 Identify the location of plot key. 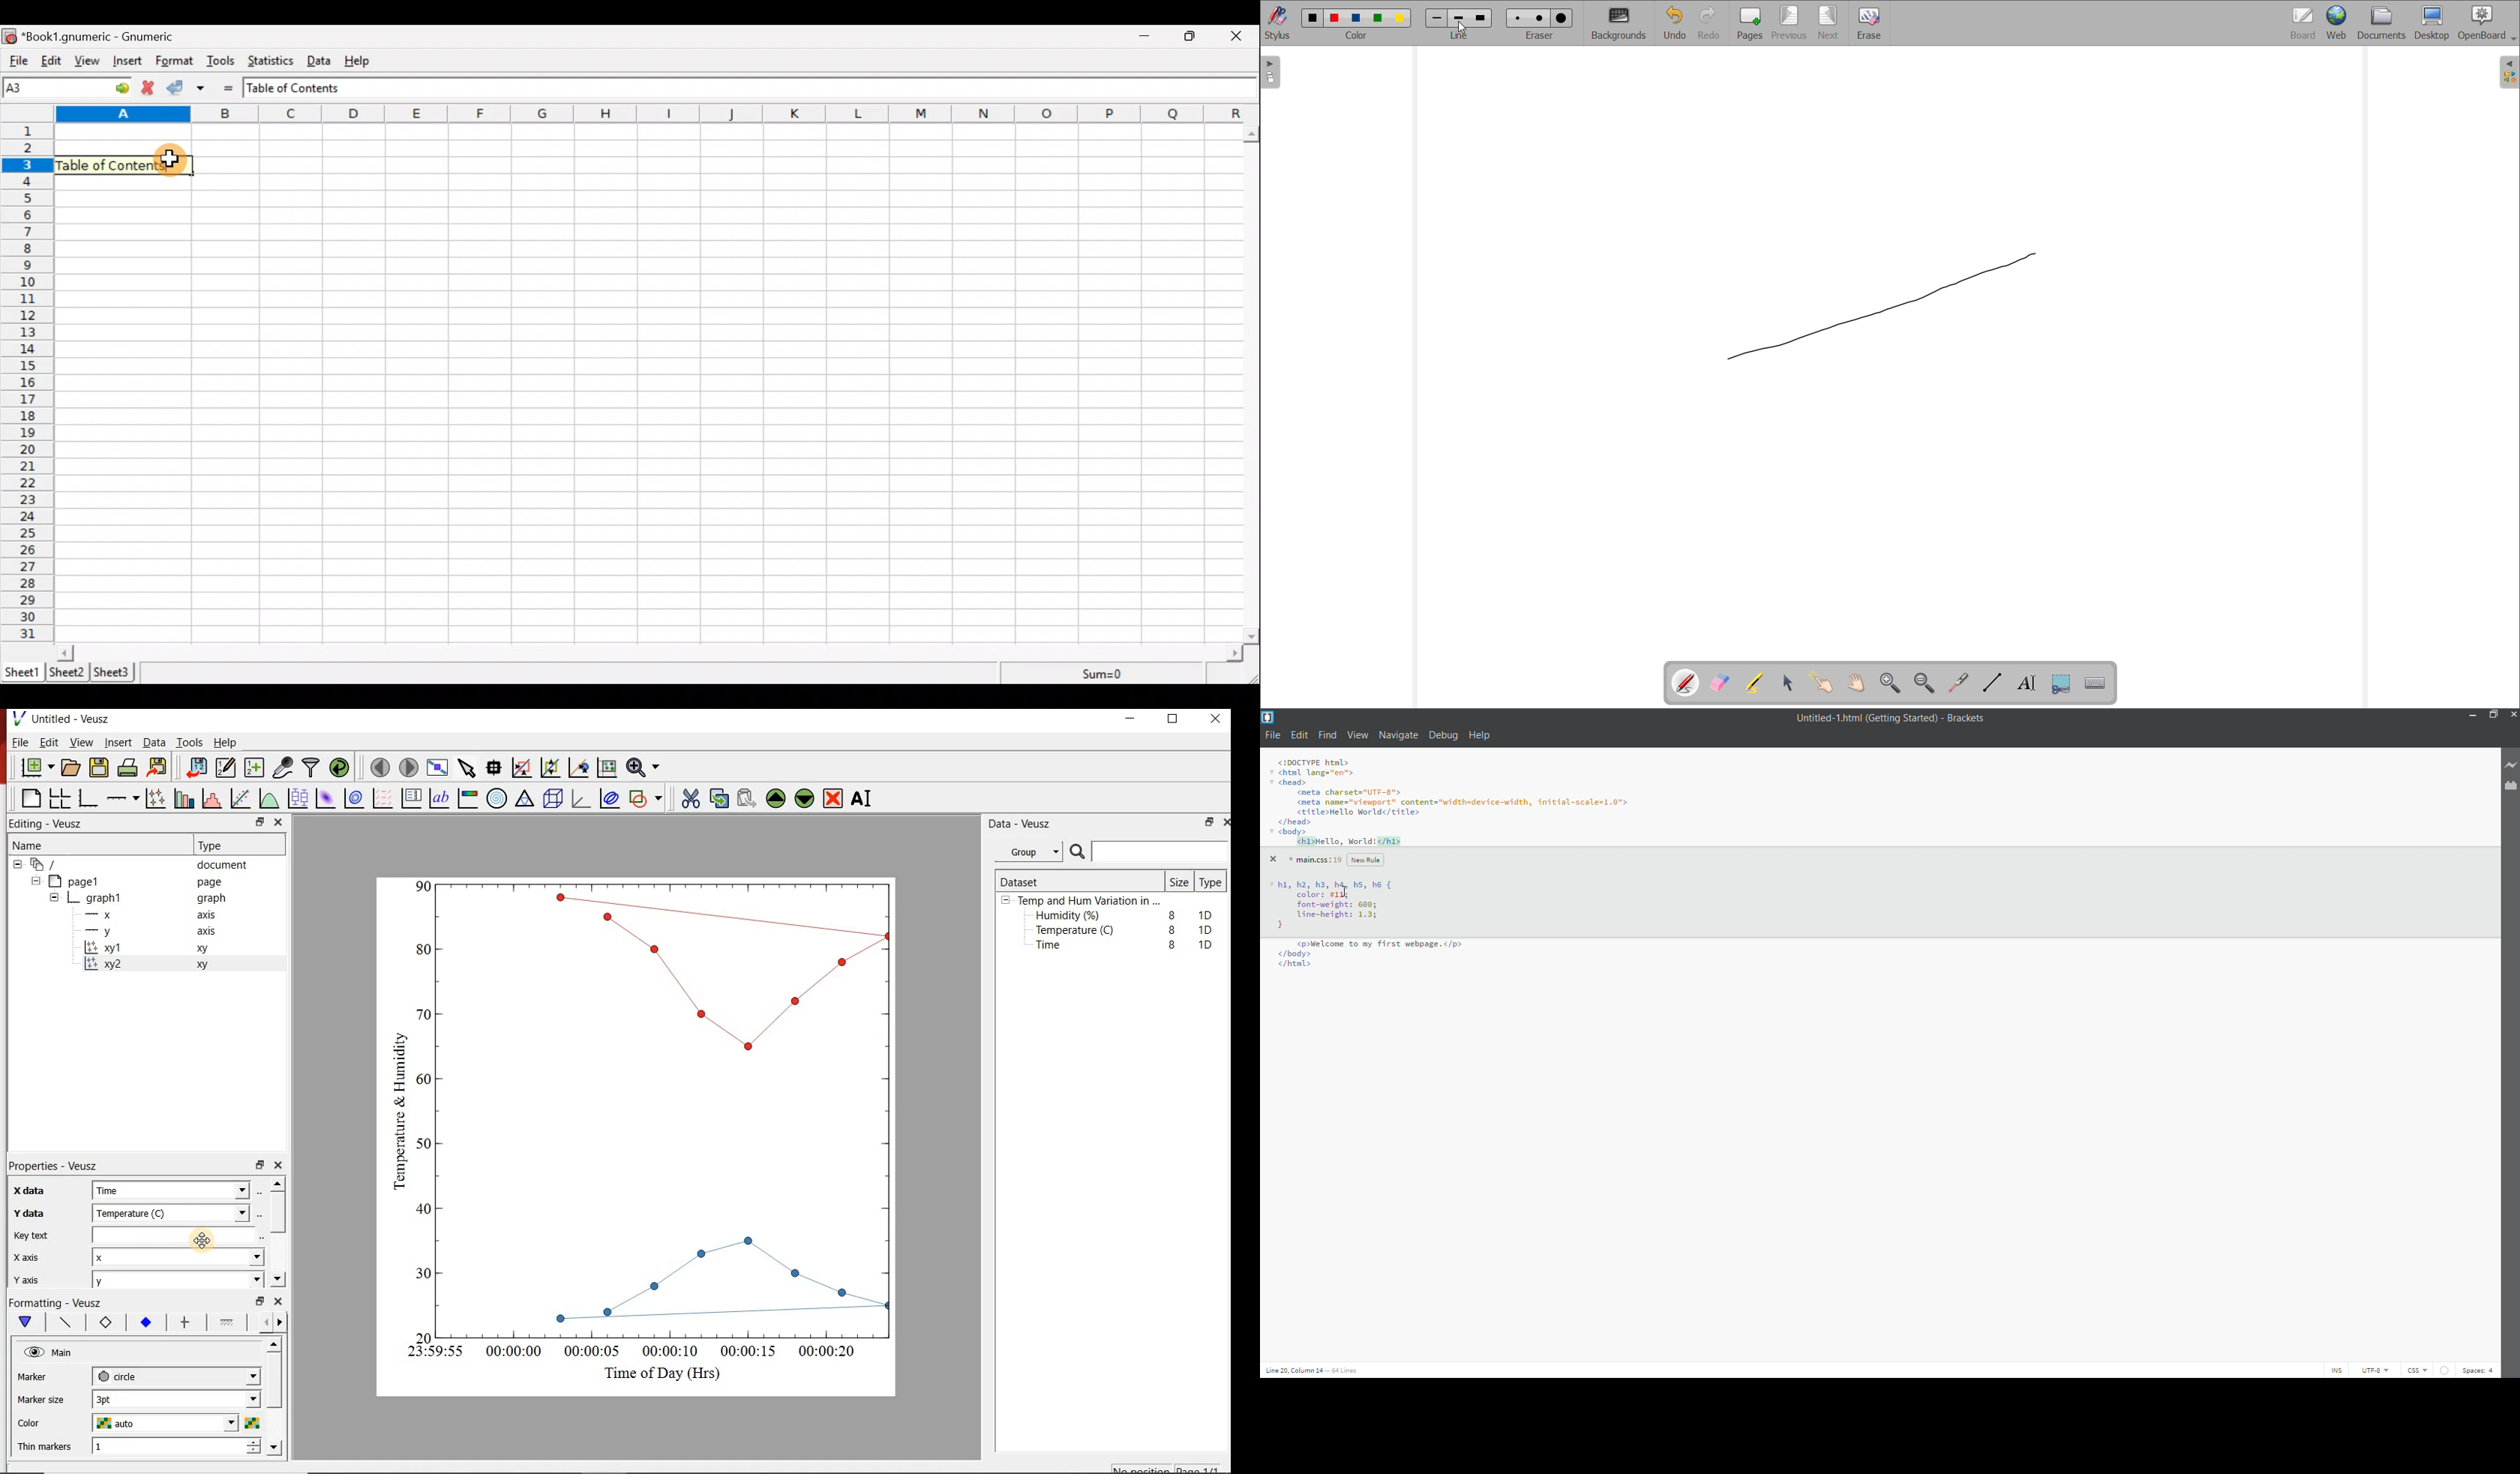
(414, 798).